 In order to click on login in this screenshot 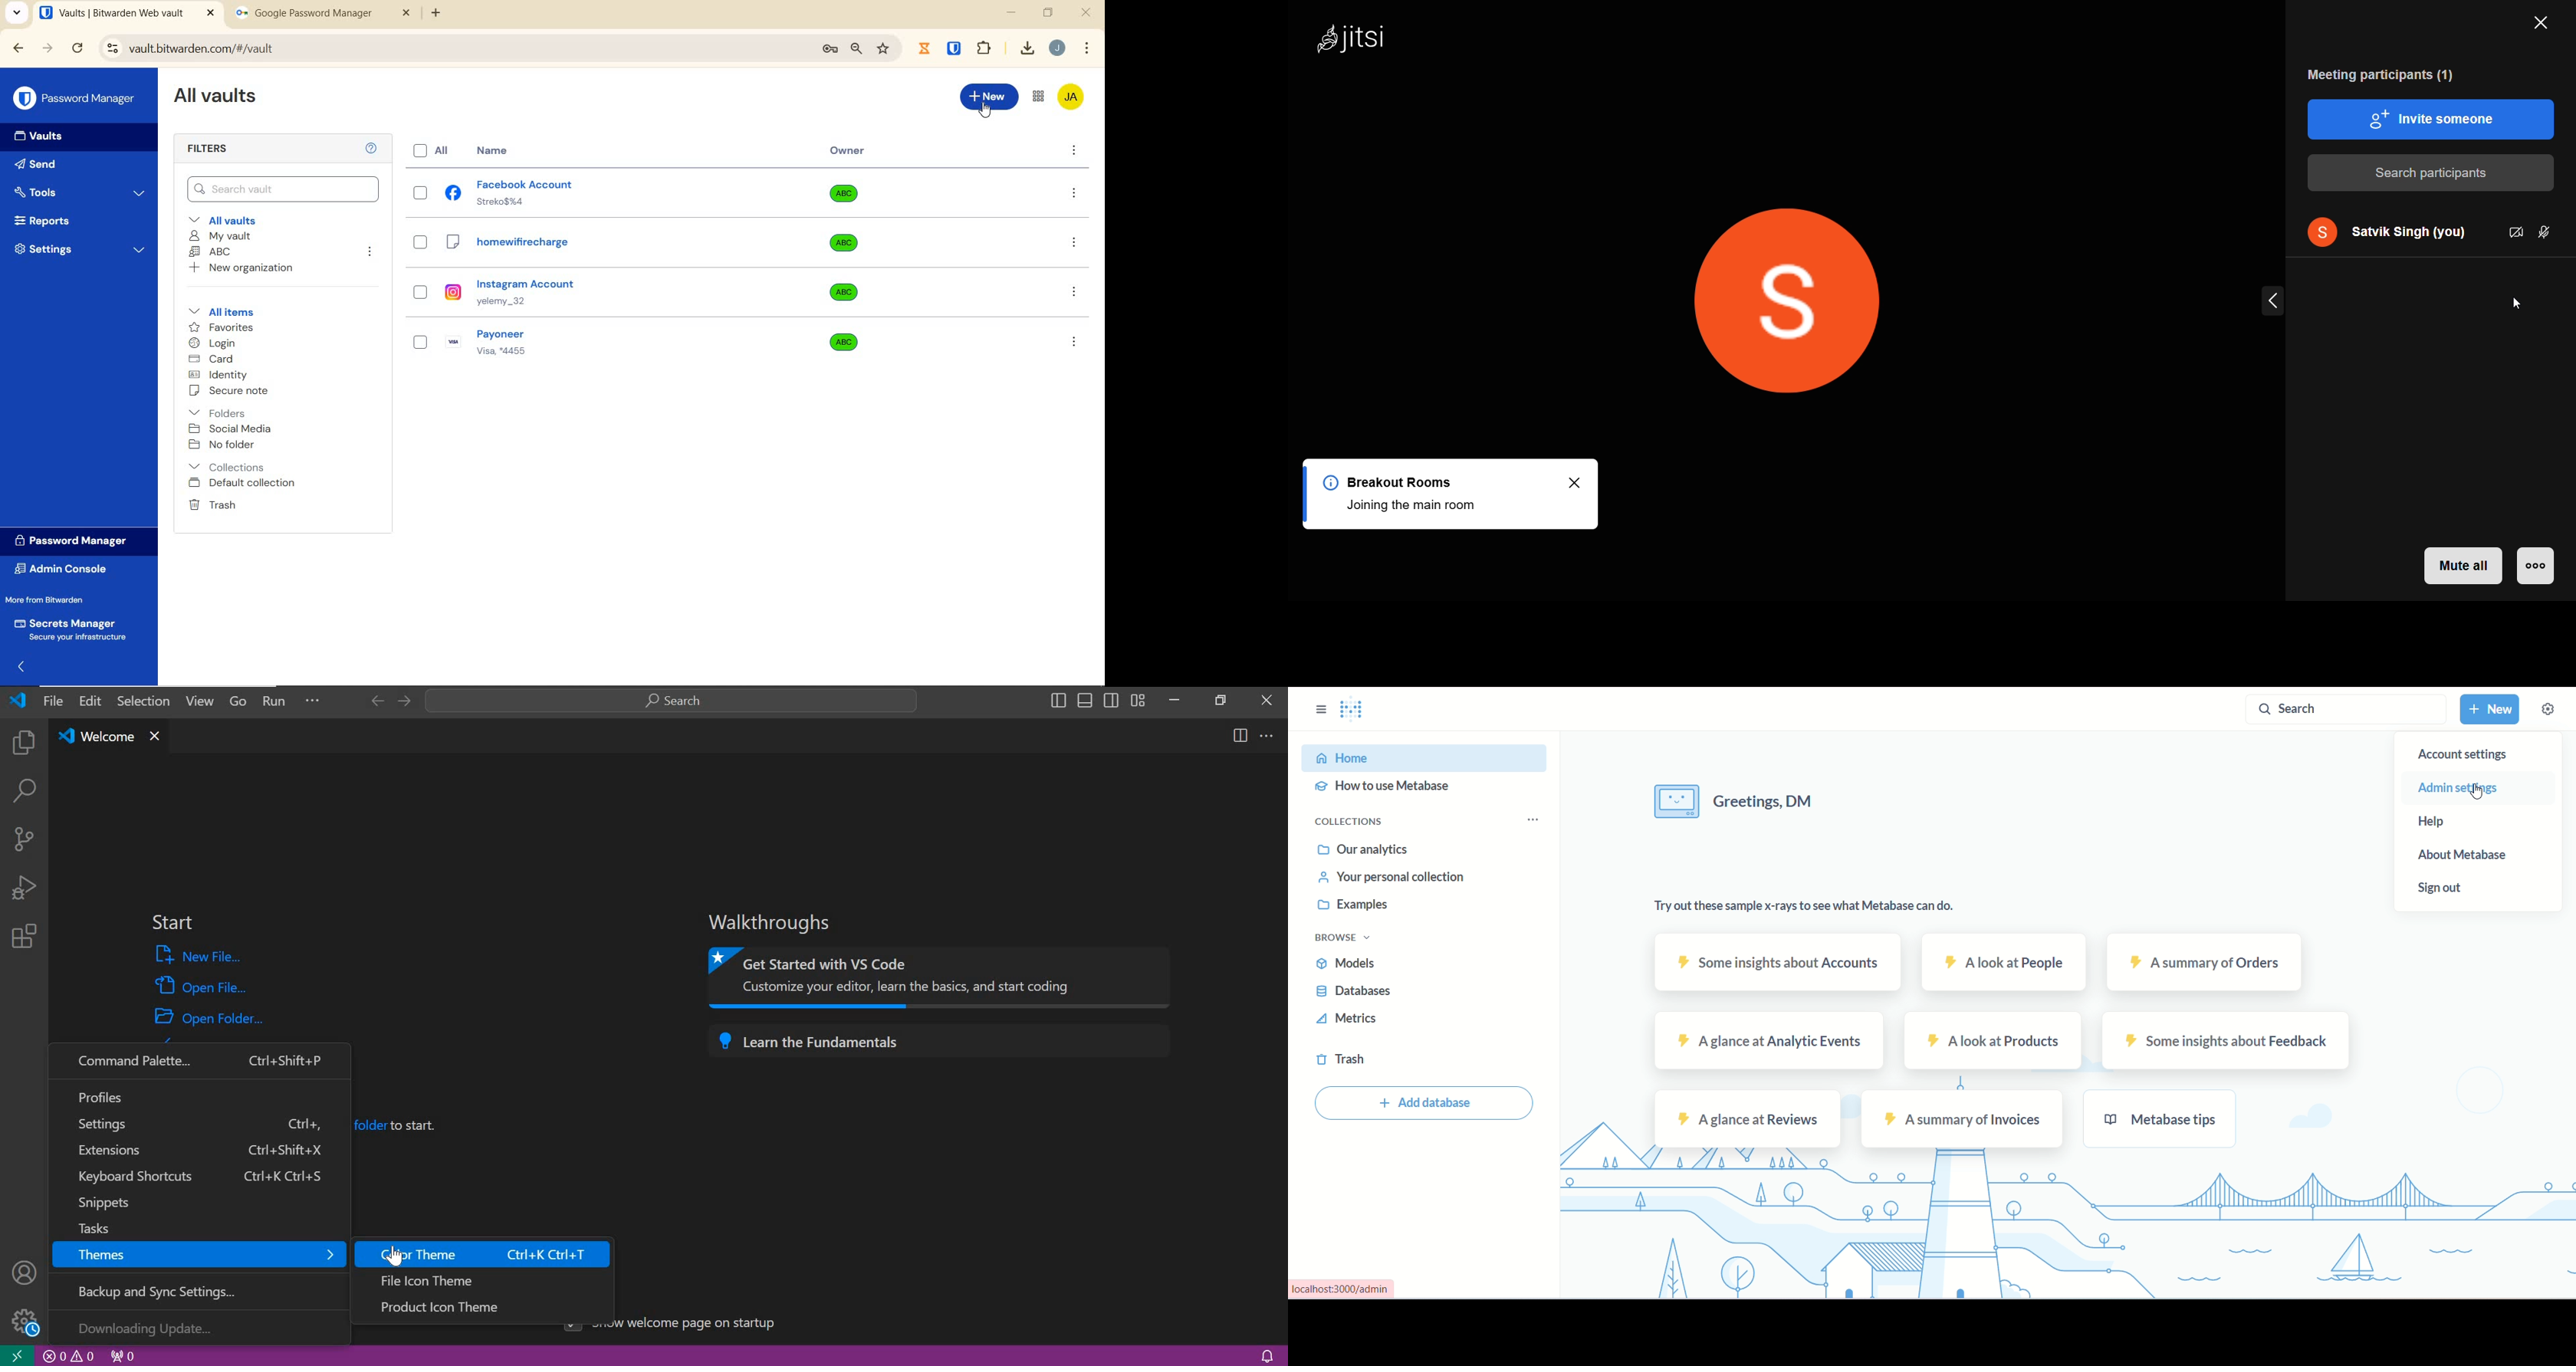, I will do `click(212, 344)`.